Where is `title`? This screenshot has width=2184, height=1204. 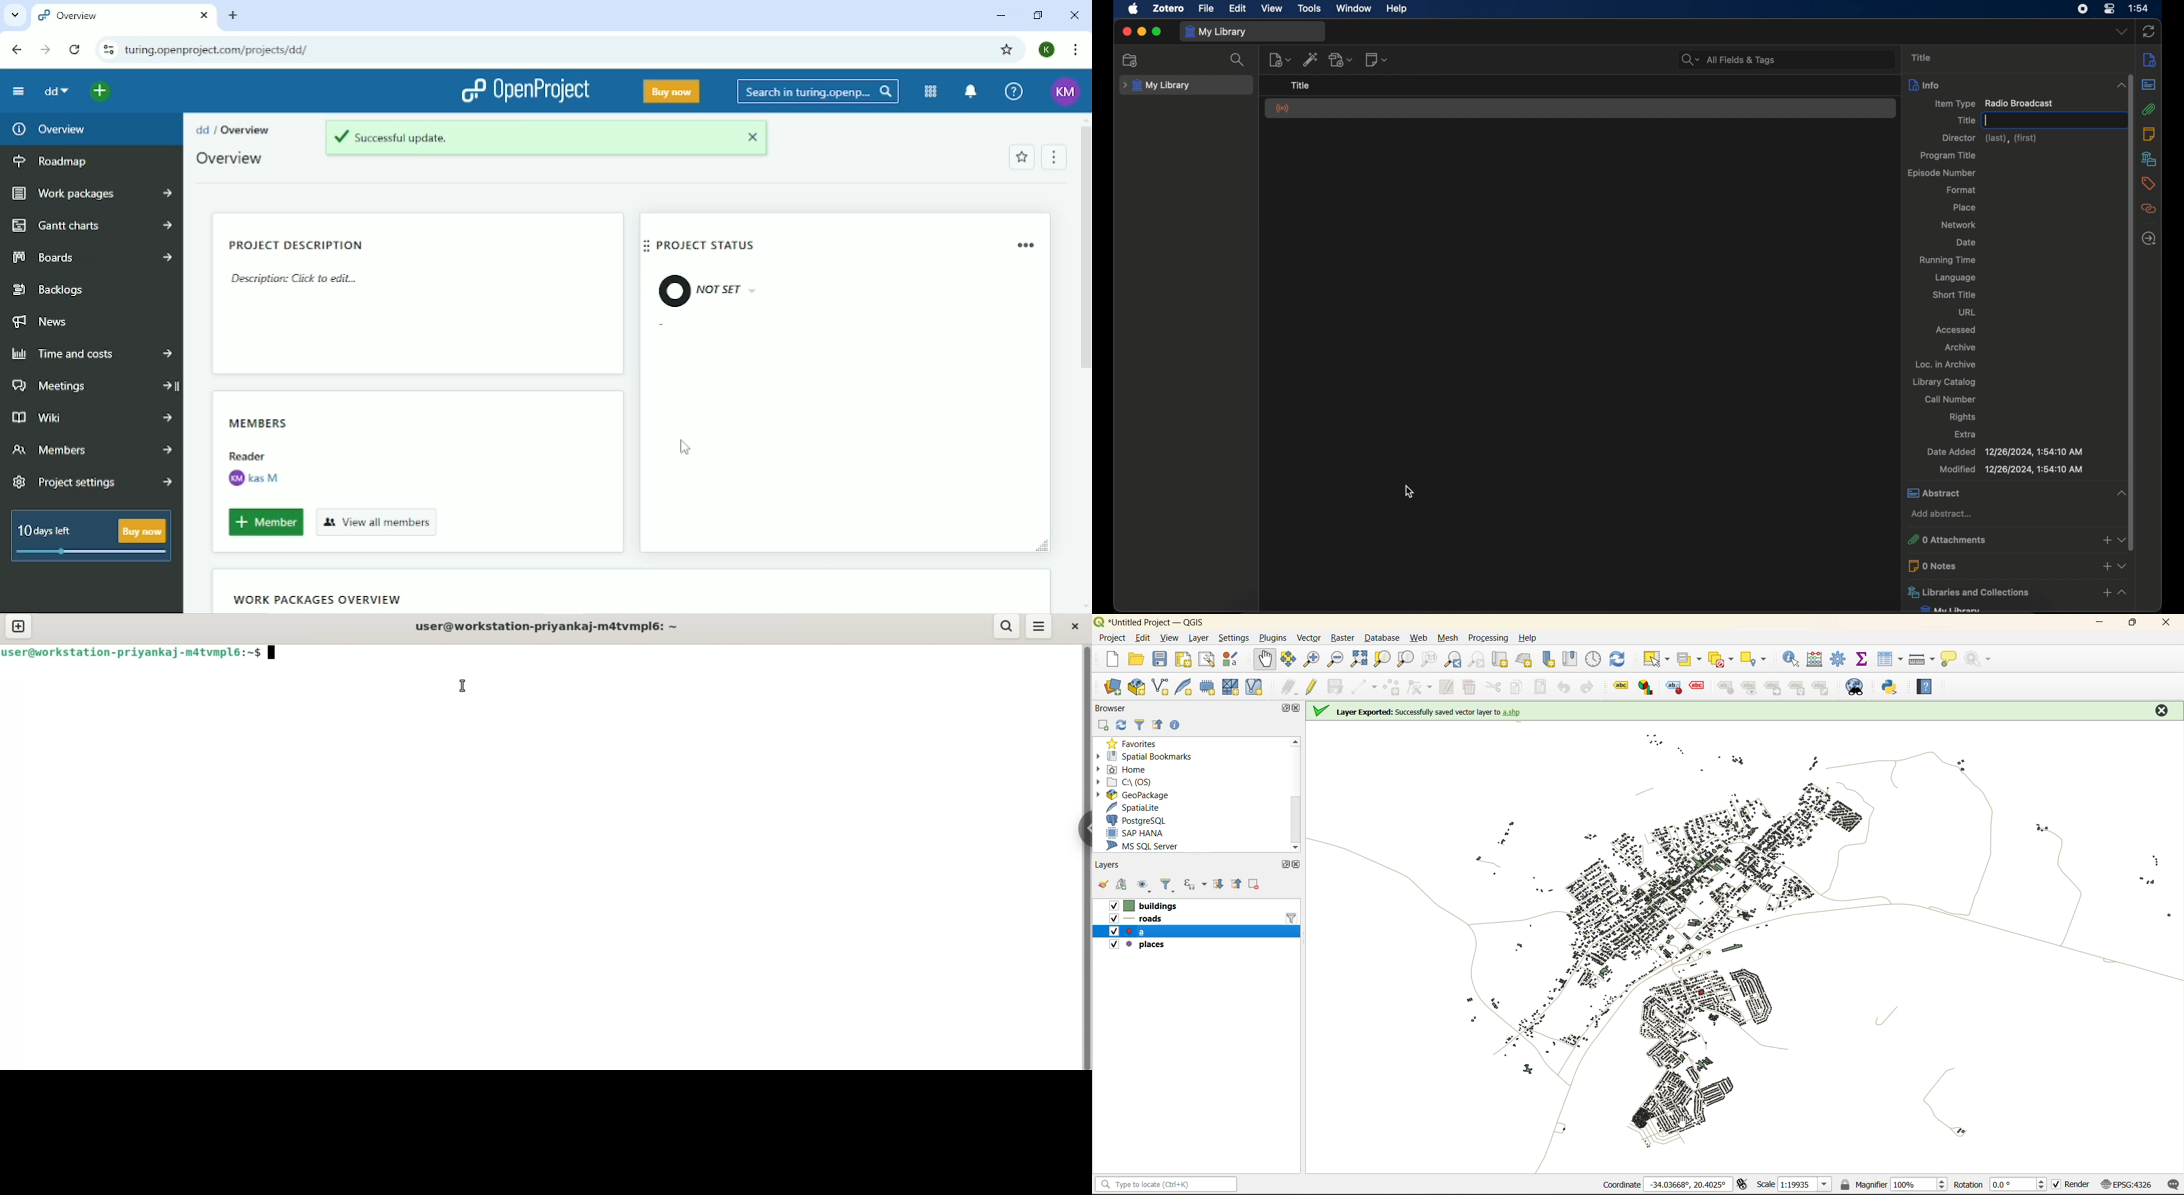 title is located at coordinates (1300, 85).